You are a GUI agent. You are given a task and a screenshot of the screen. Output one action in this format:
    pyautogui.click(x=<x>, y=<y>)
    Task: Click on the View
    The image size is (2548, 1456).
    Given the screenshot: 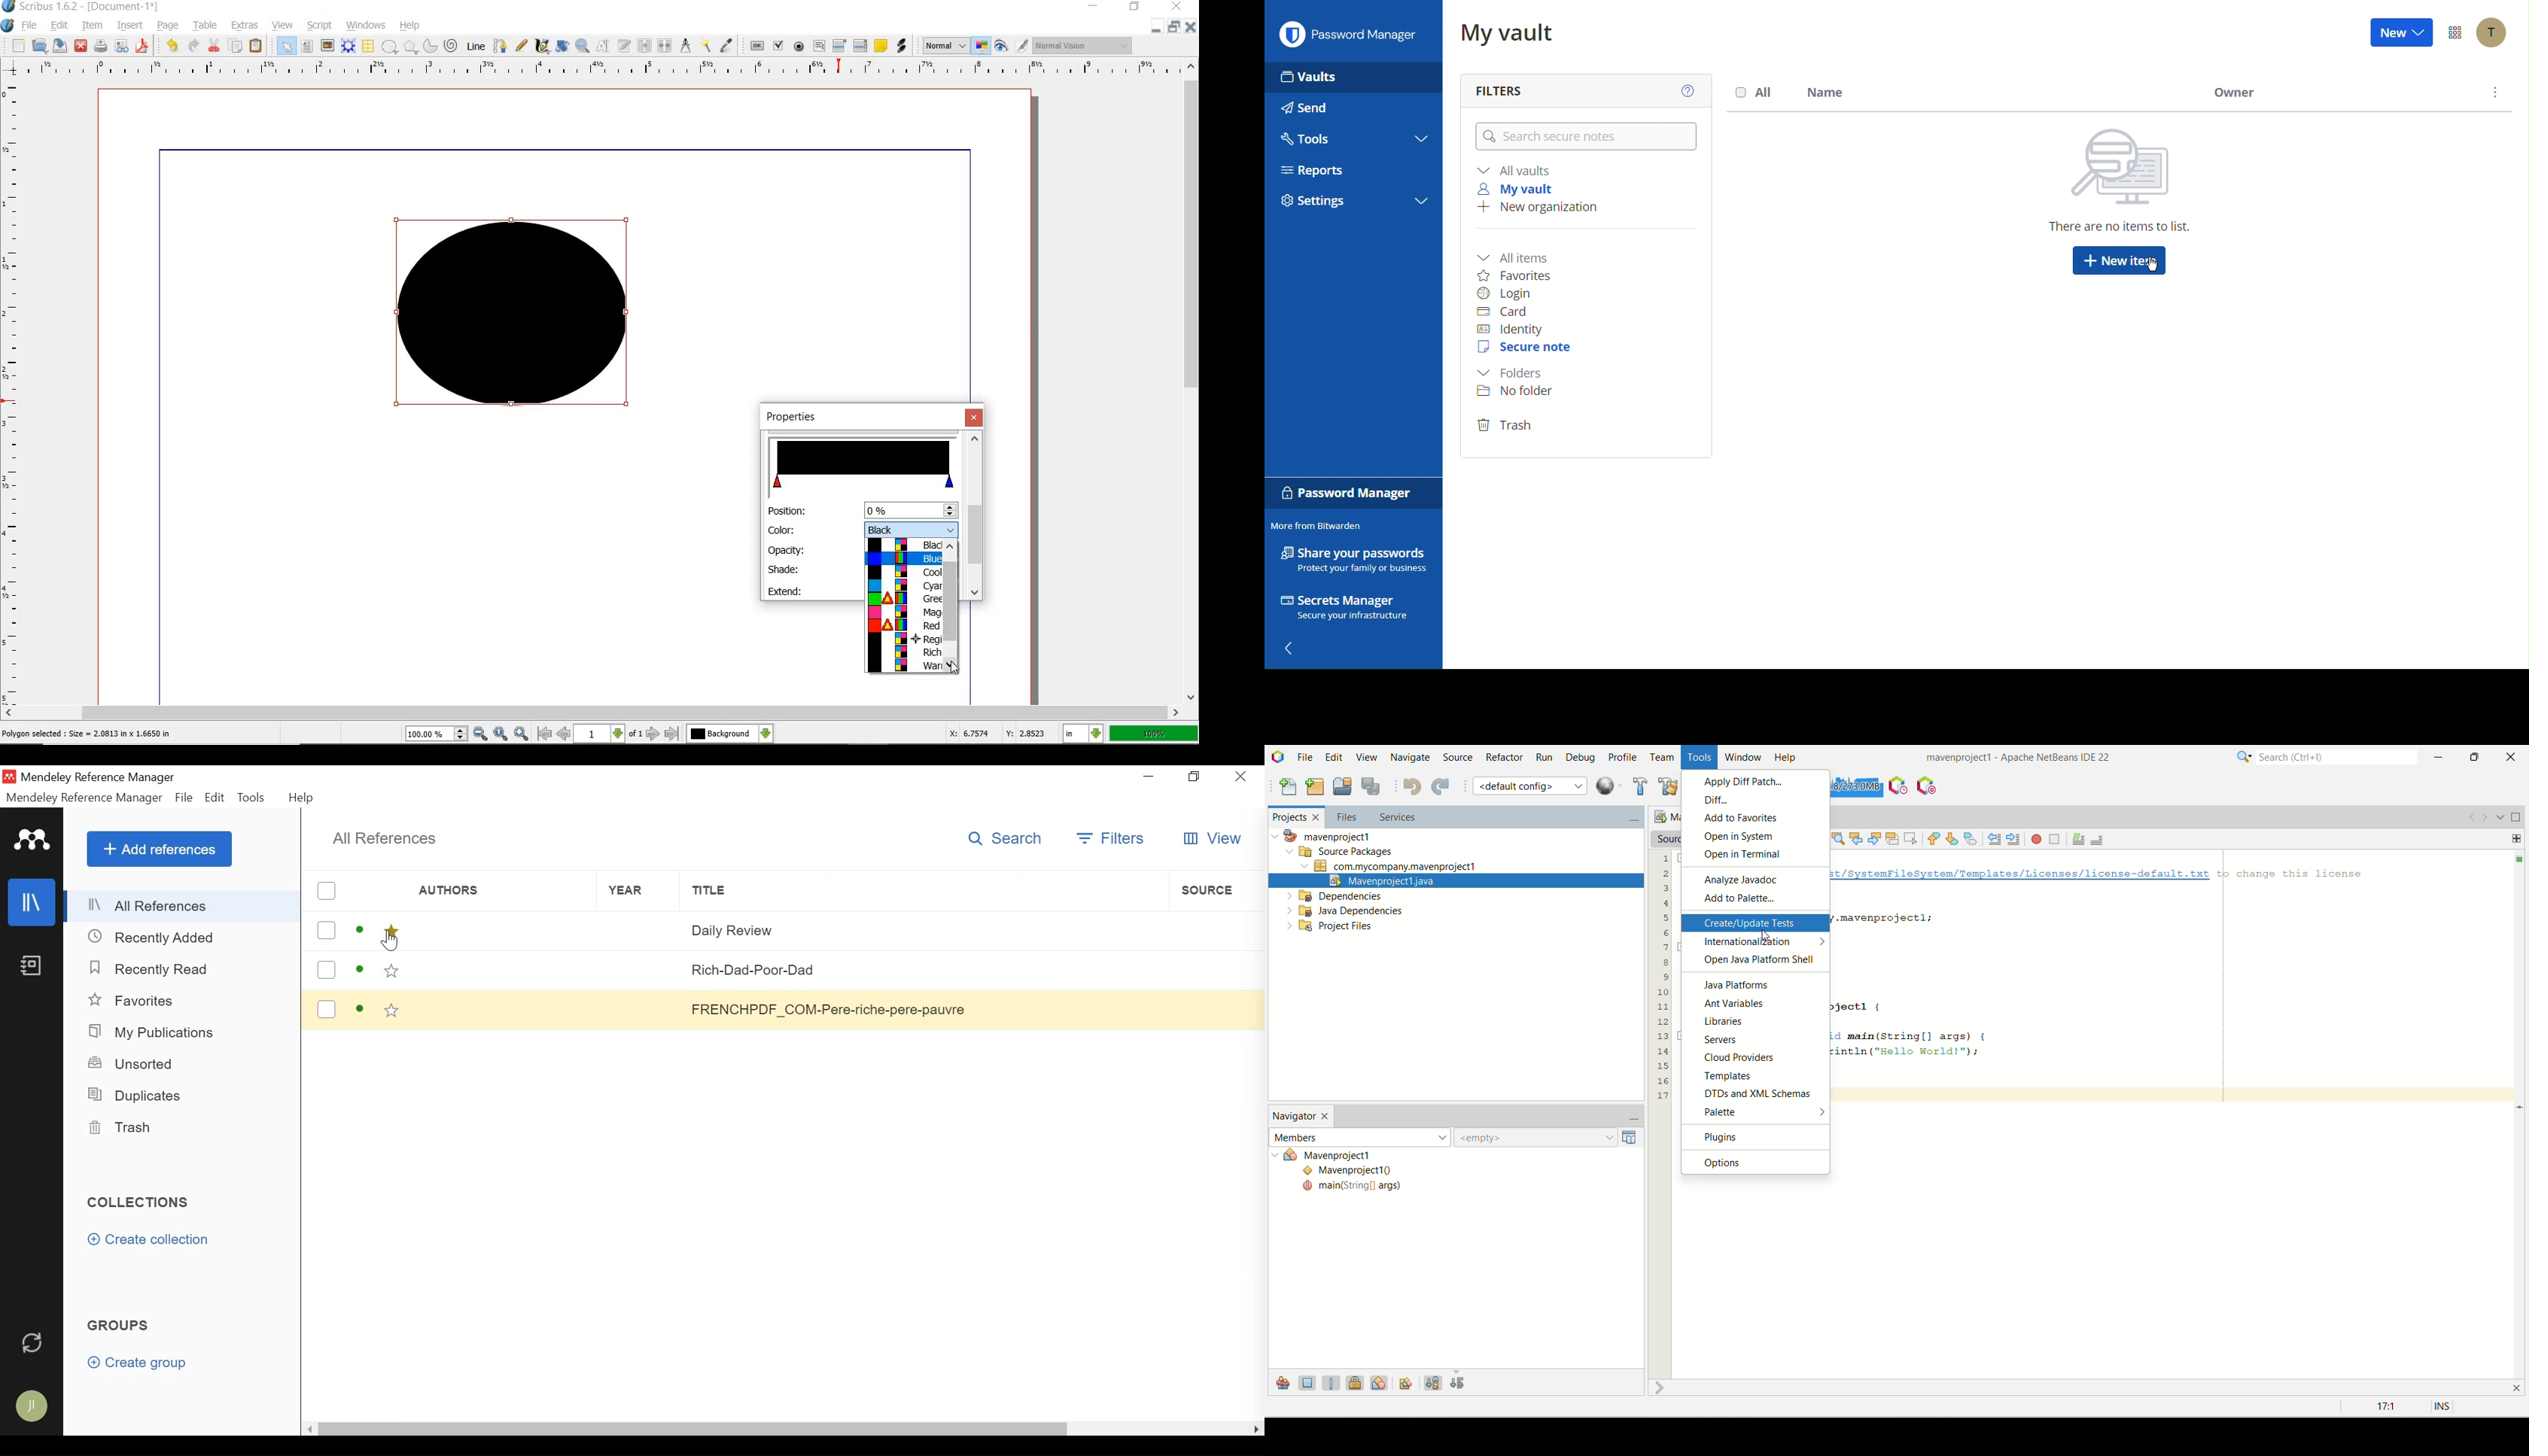 What is the action you would take?
    pyautogui.click(x=1214, y=838)
    